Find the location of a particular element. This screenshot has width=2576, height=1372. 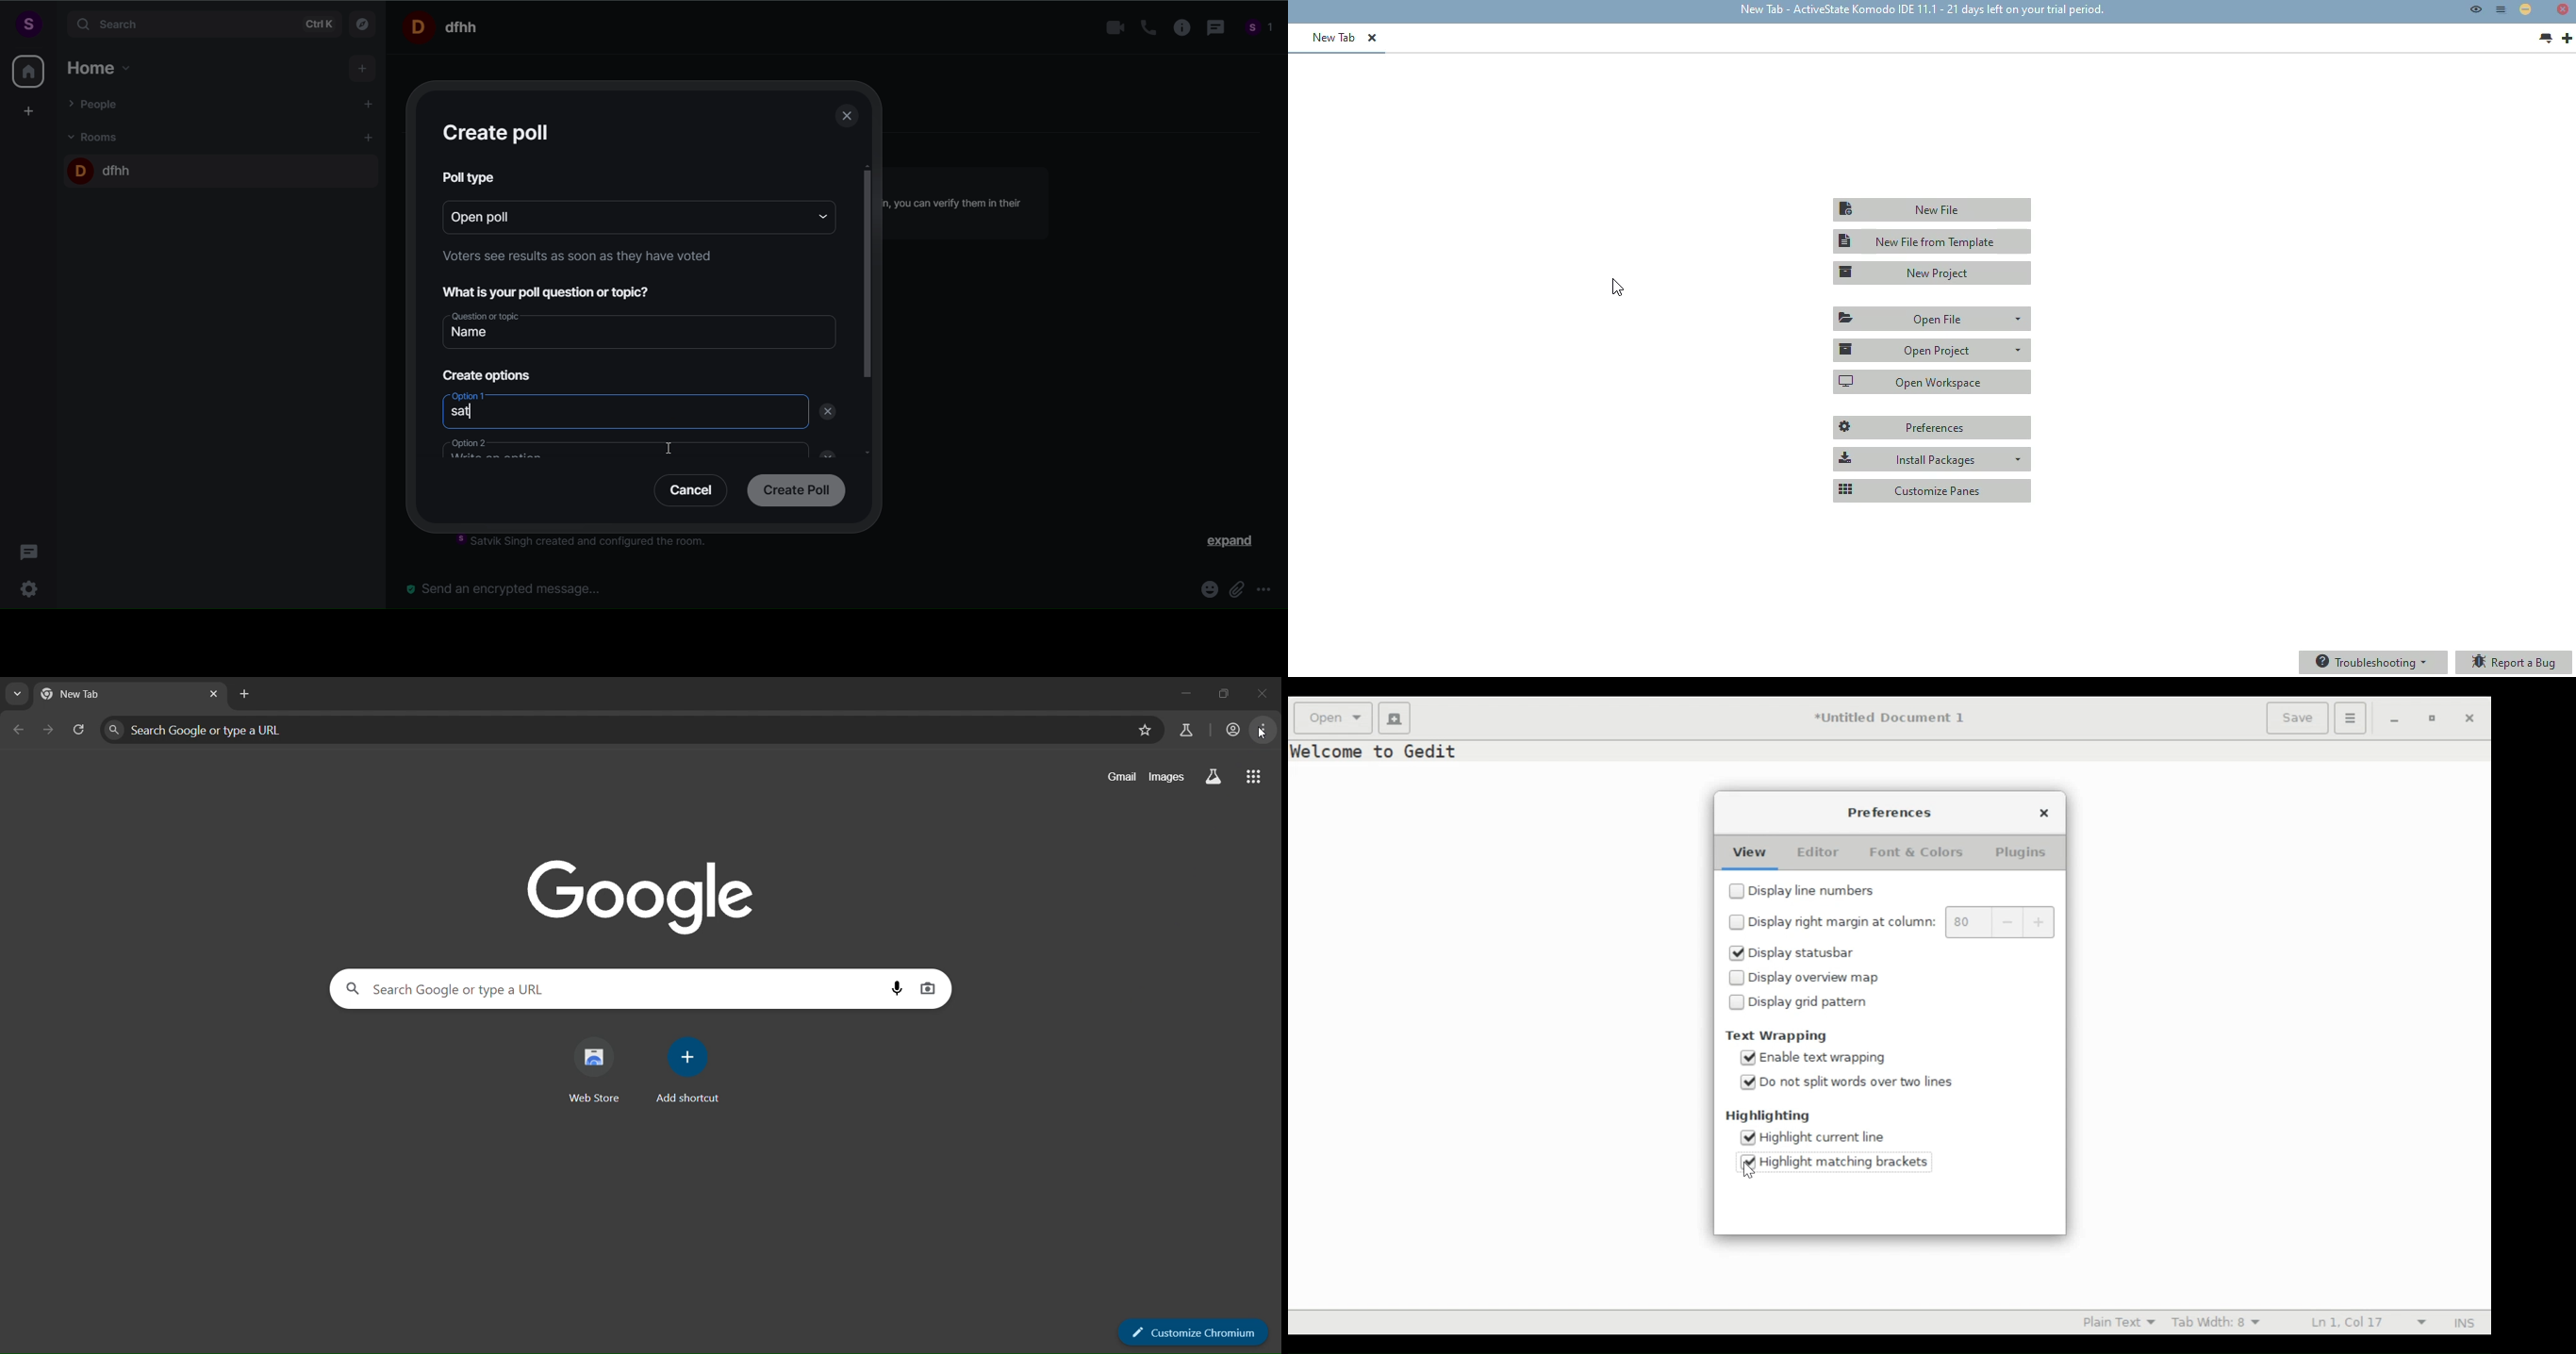

search tabs is located at coordinates (17, 692).